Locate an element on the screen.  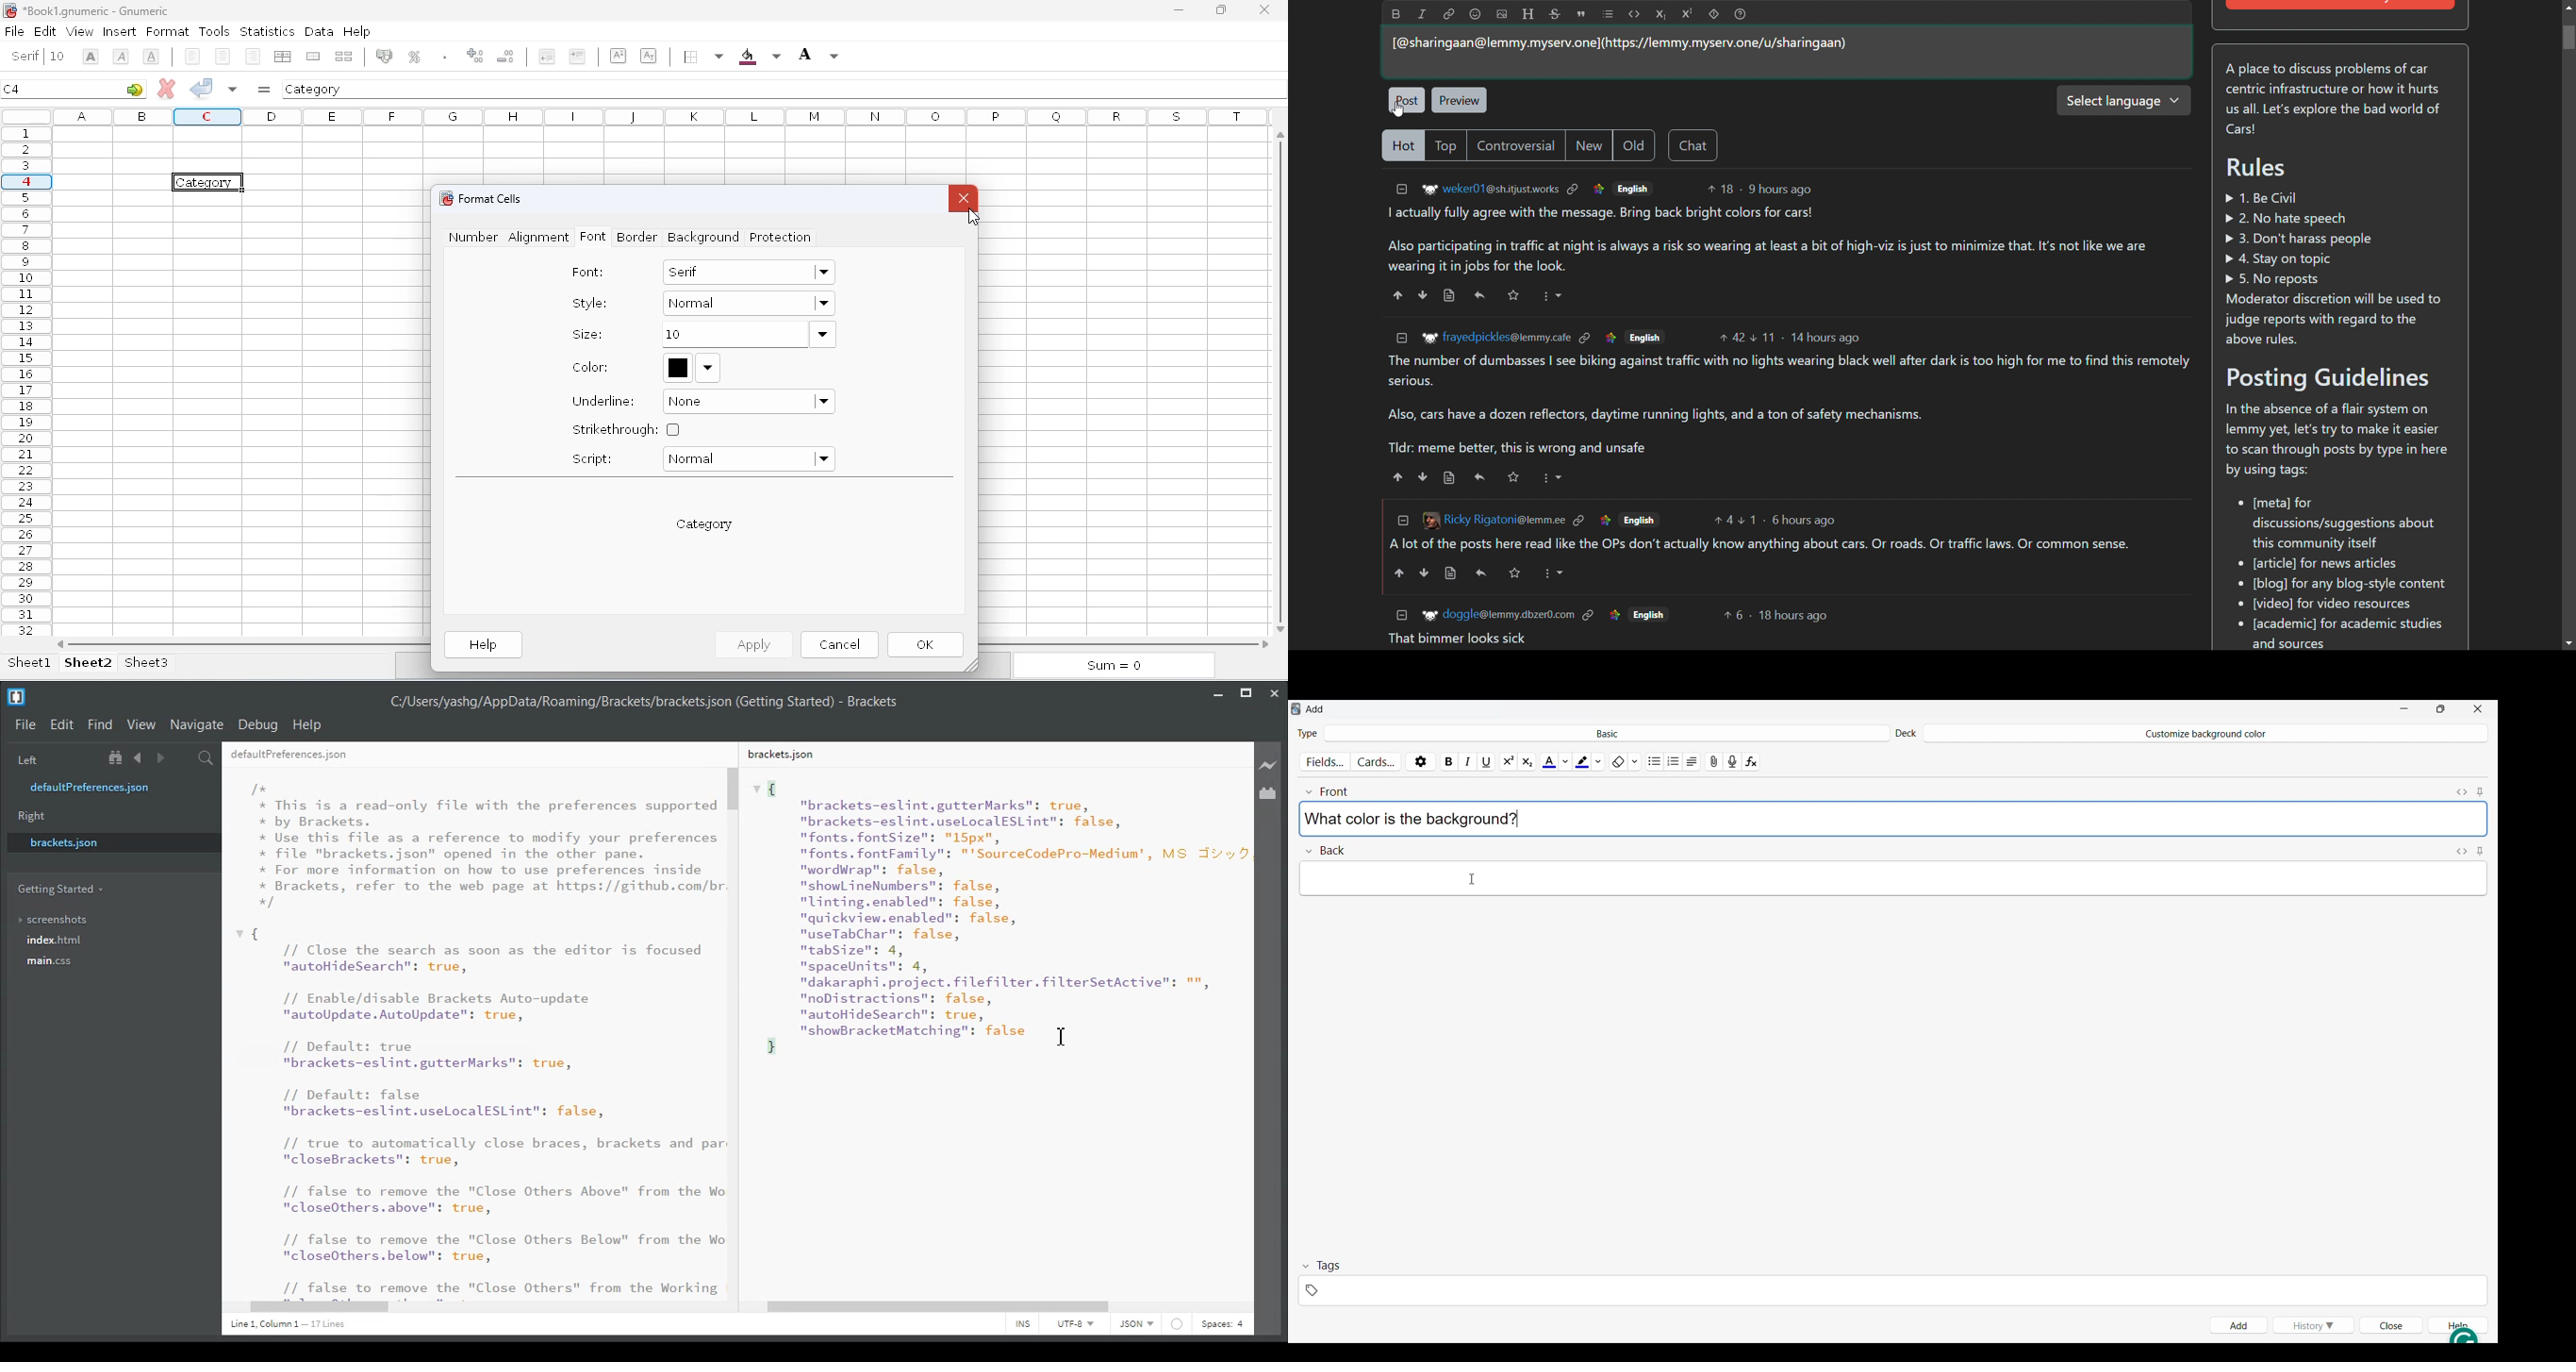
close is located at coordinates (1267, 9).